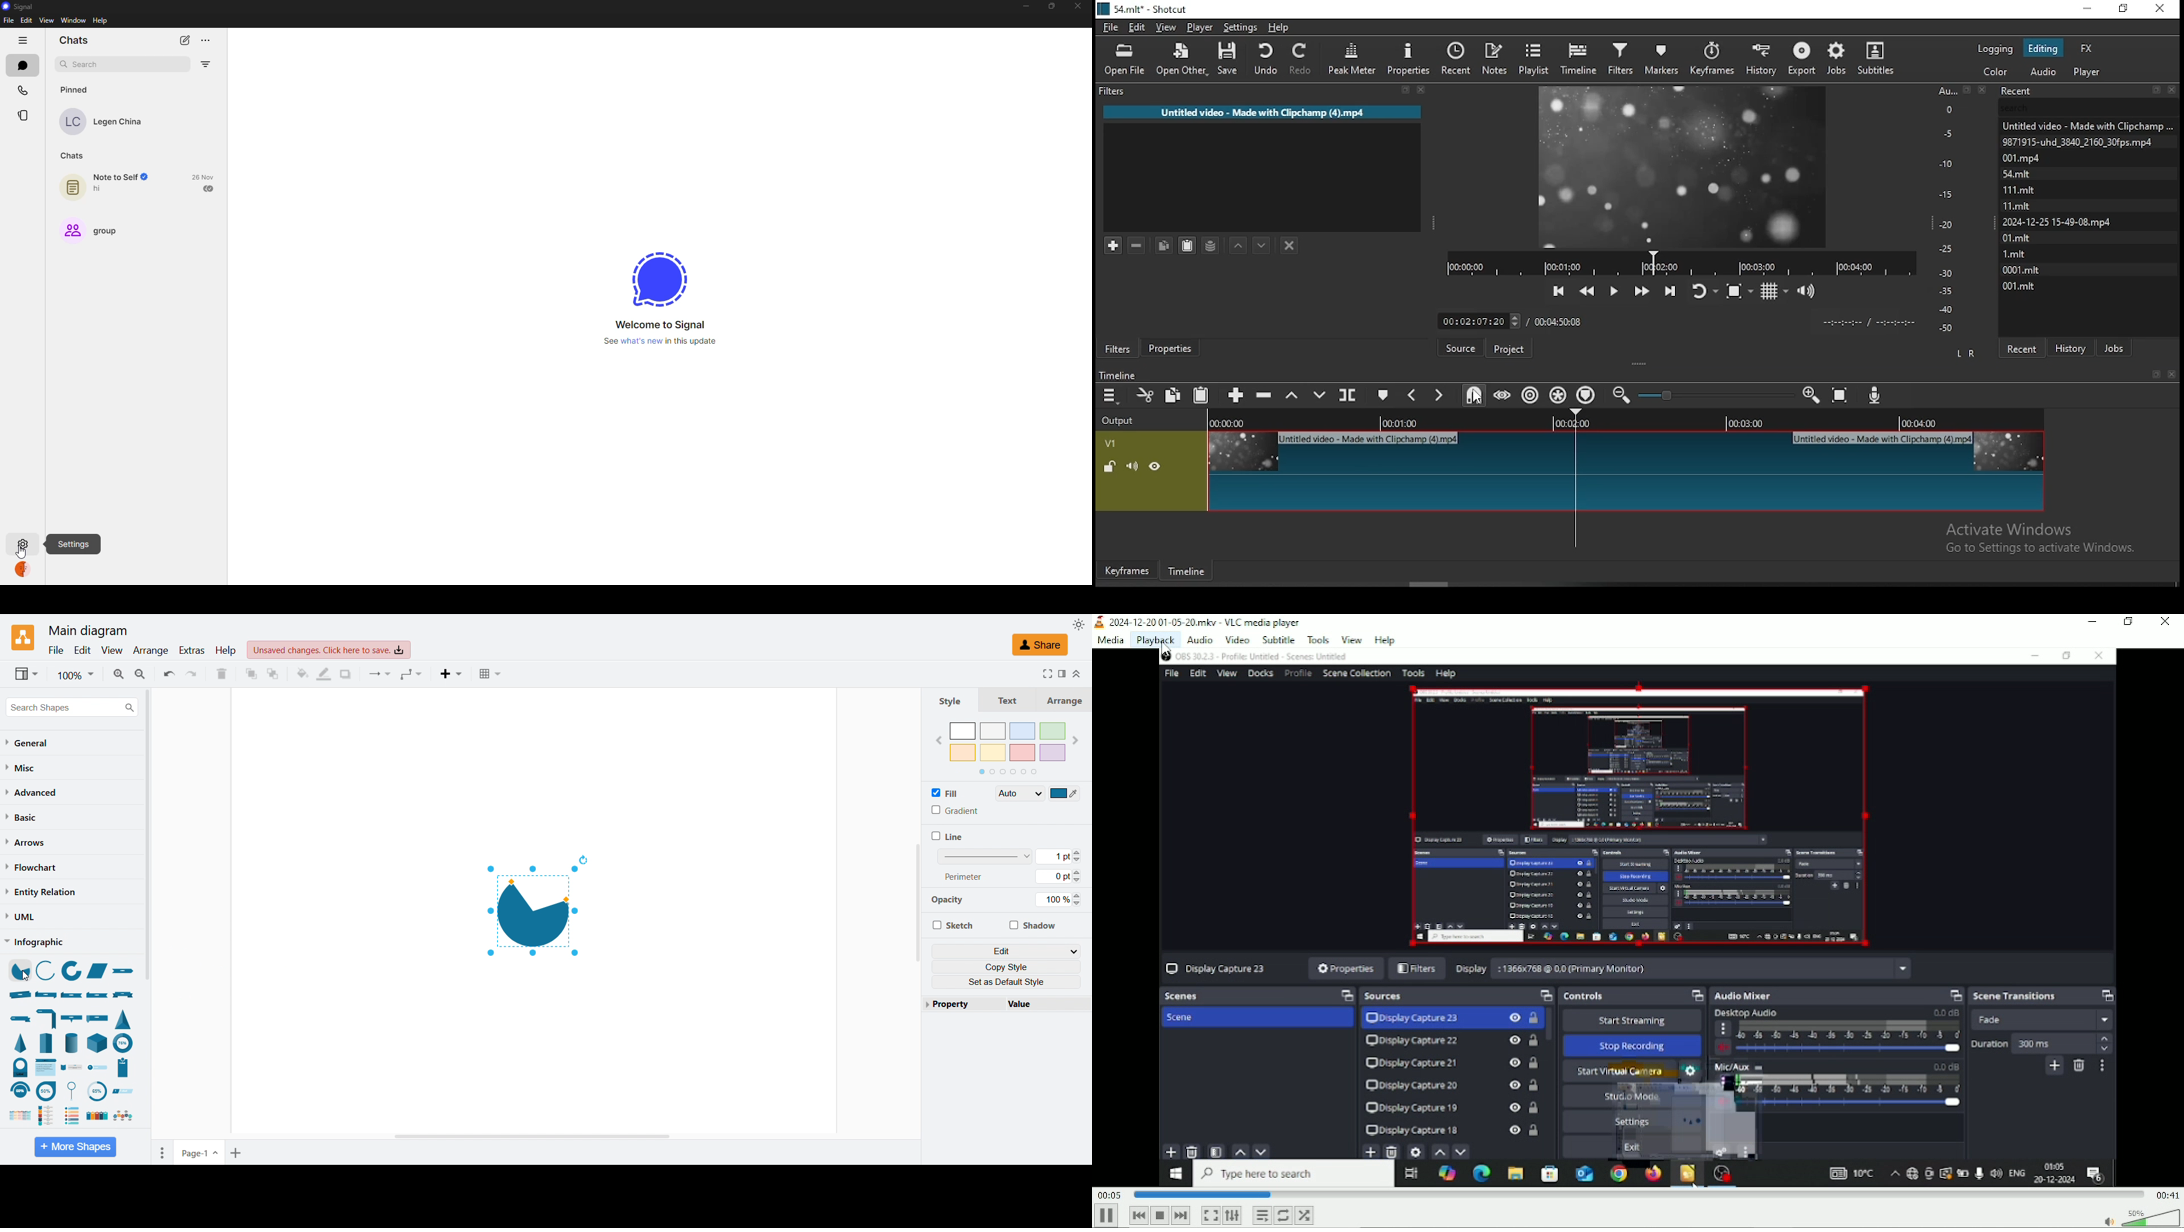 This screenshot has height=1232, width=2184. I want to click on Restore down, so click(2128, 623).